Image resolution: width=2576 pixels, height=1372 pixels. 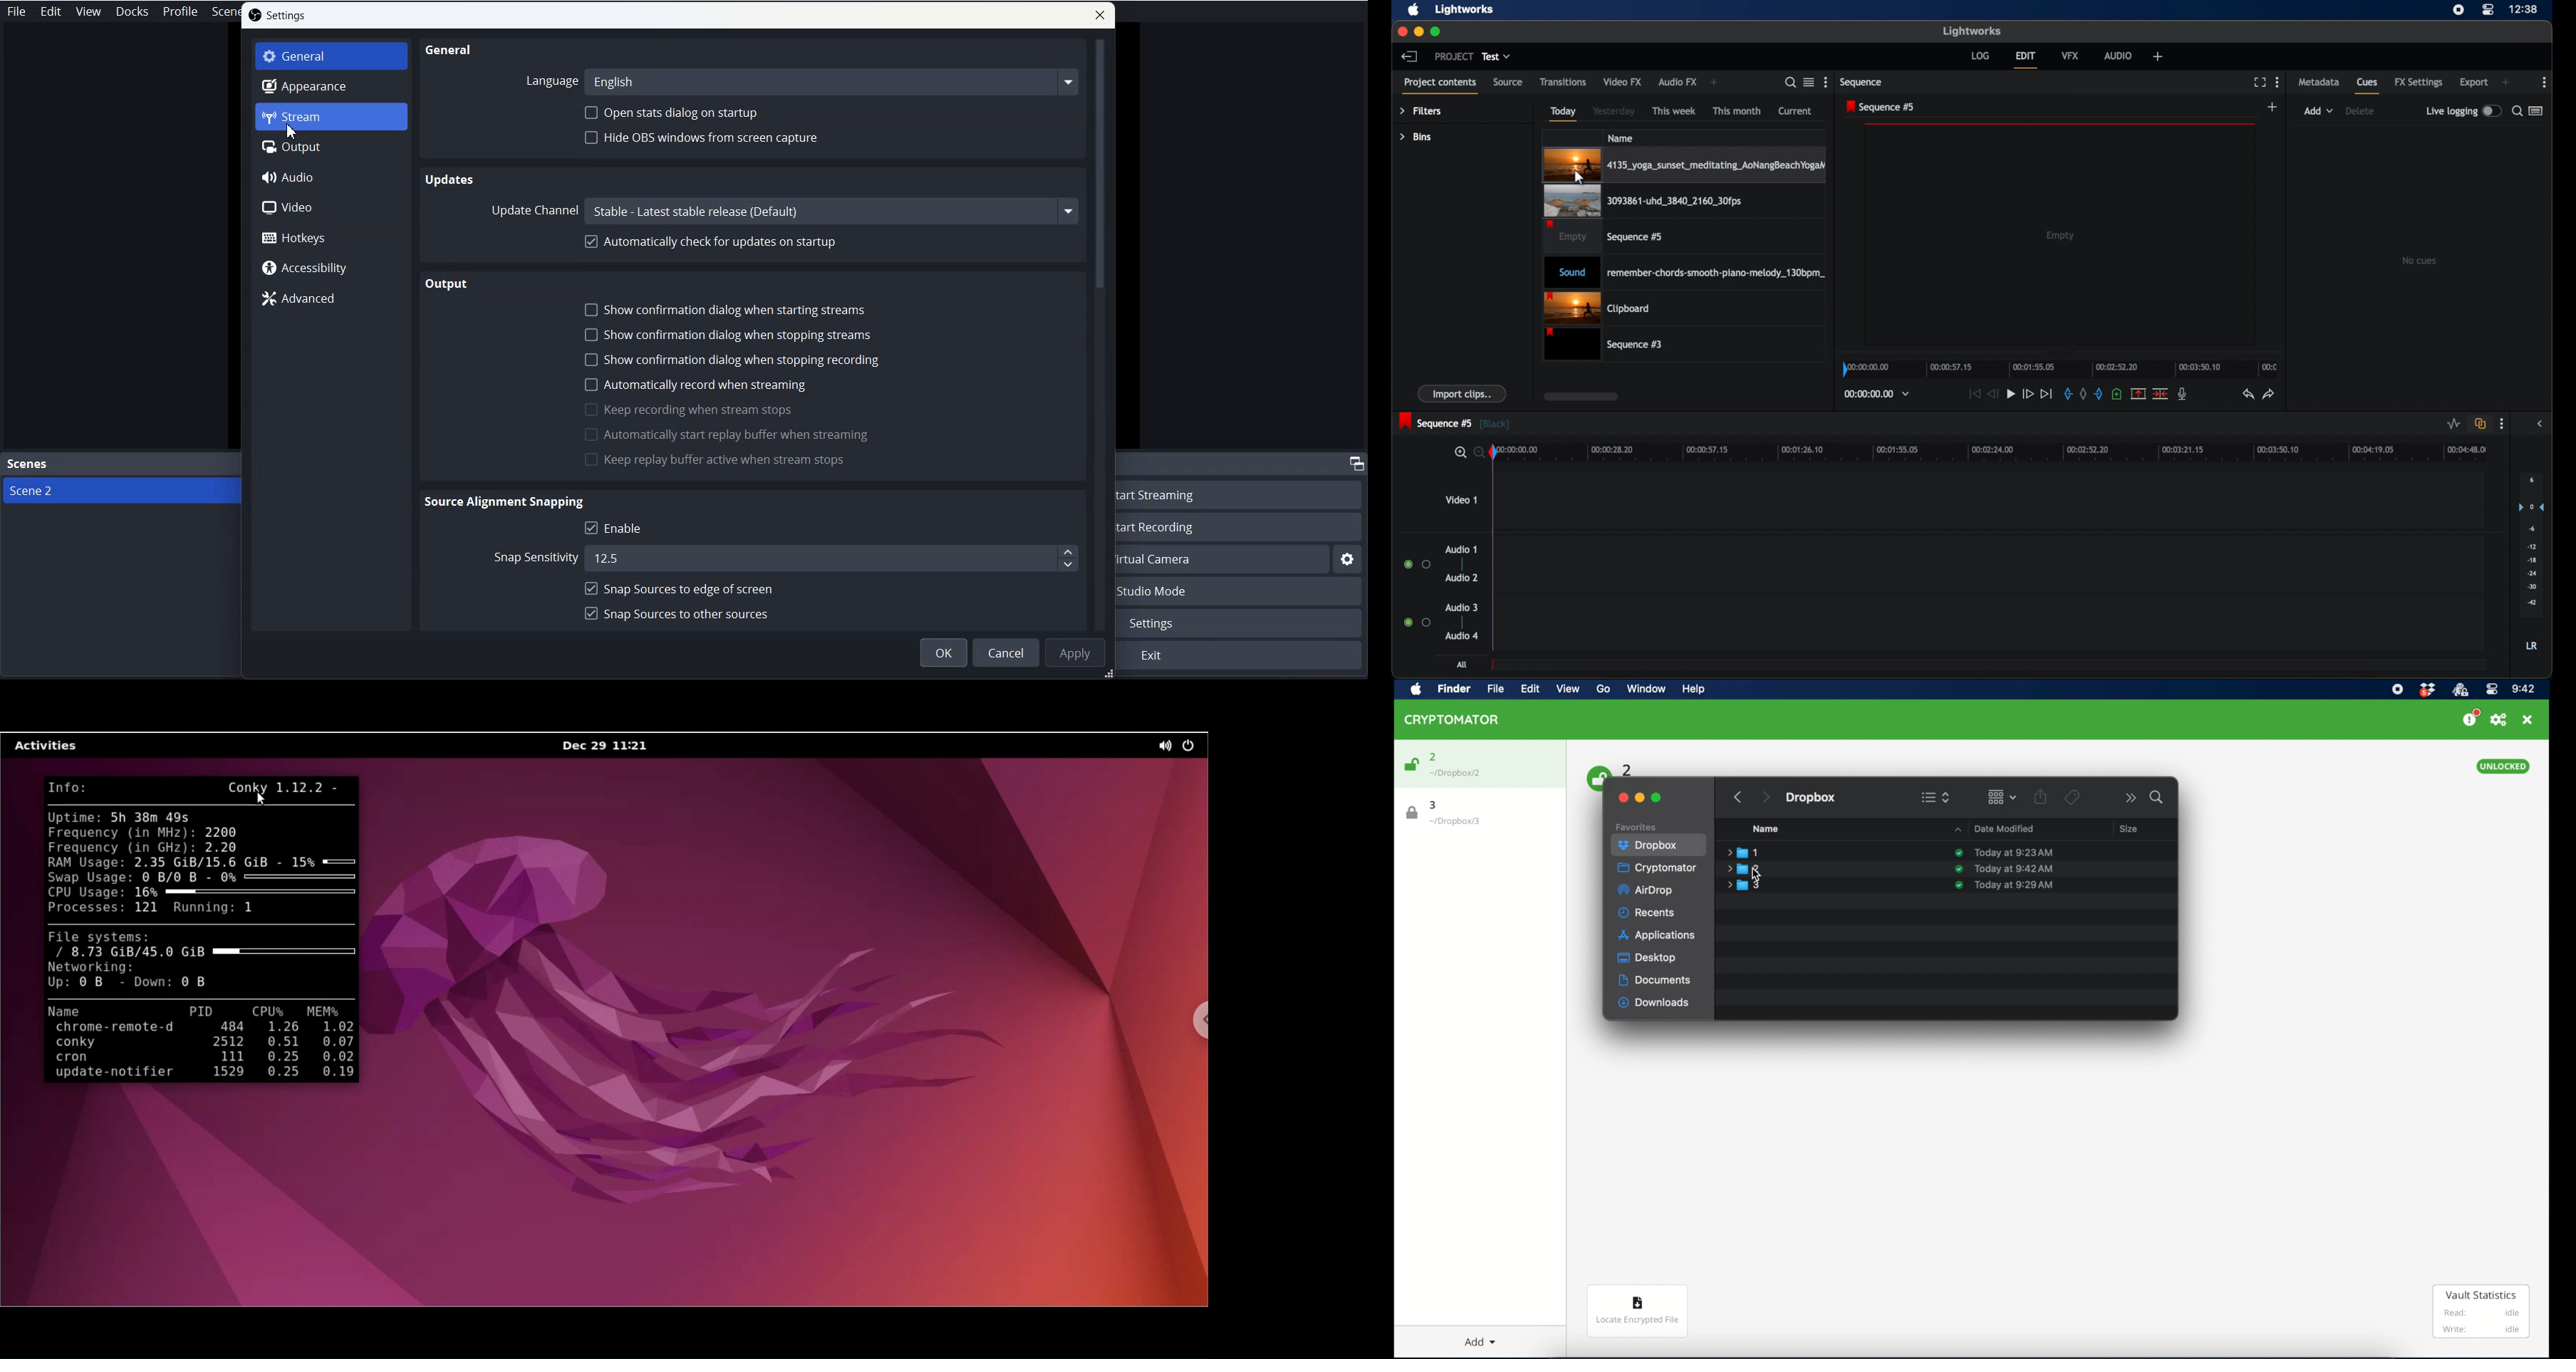 I want to click on project, so click(x=1452, y=56).